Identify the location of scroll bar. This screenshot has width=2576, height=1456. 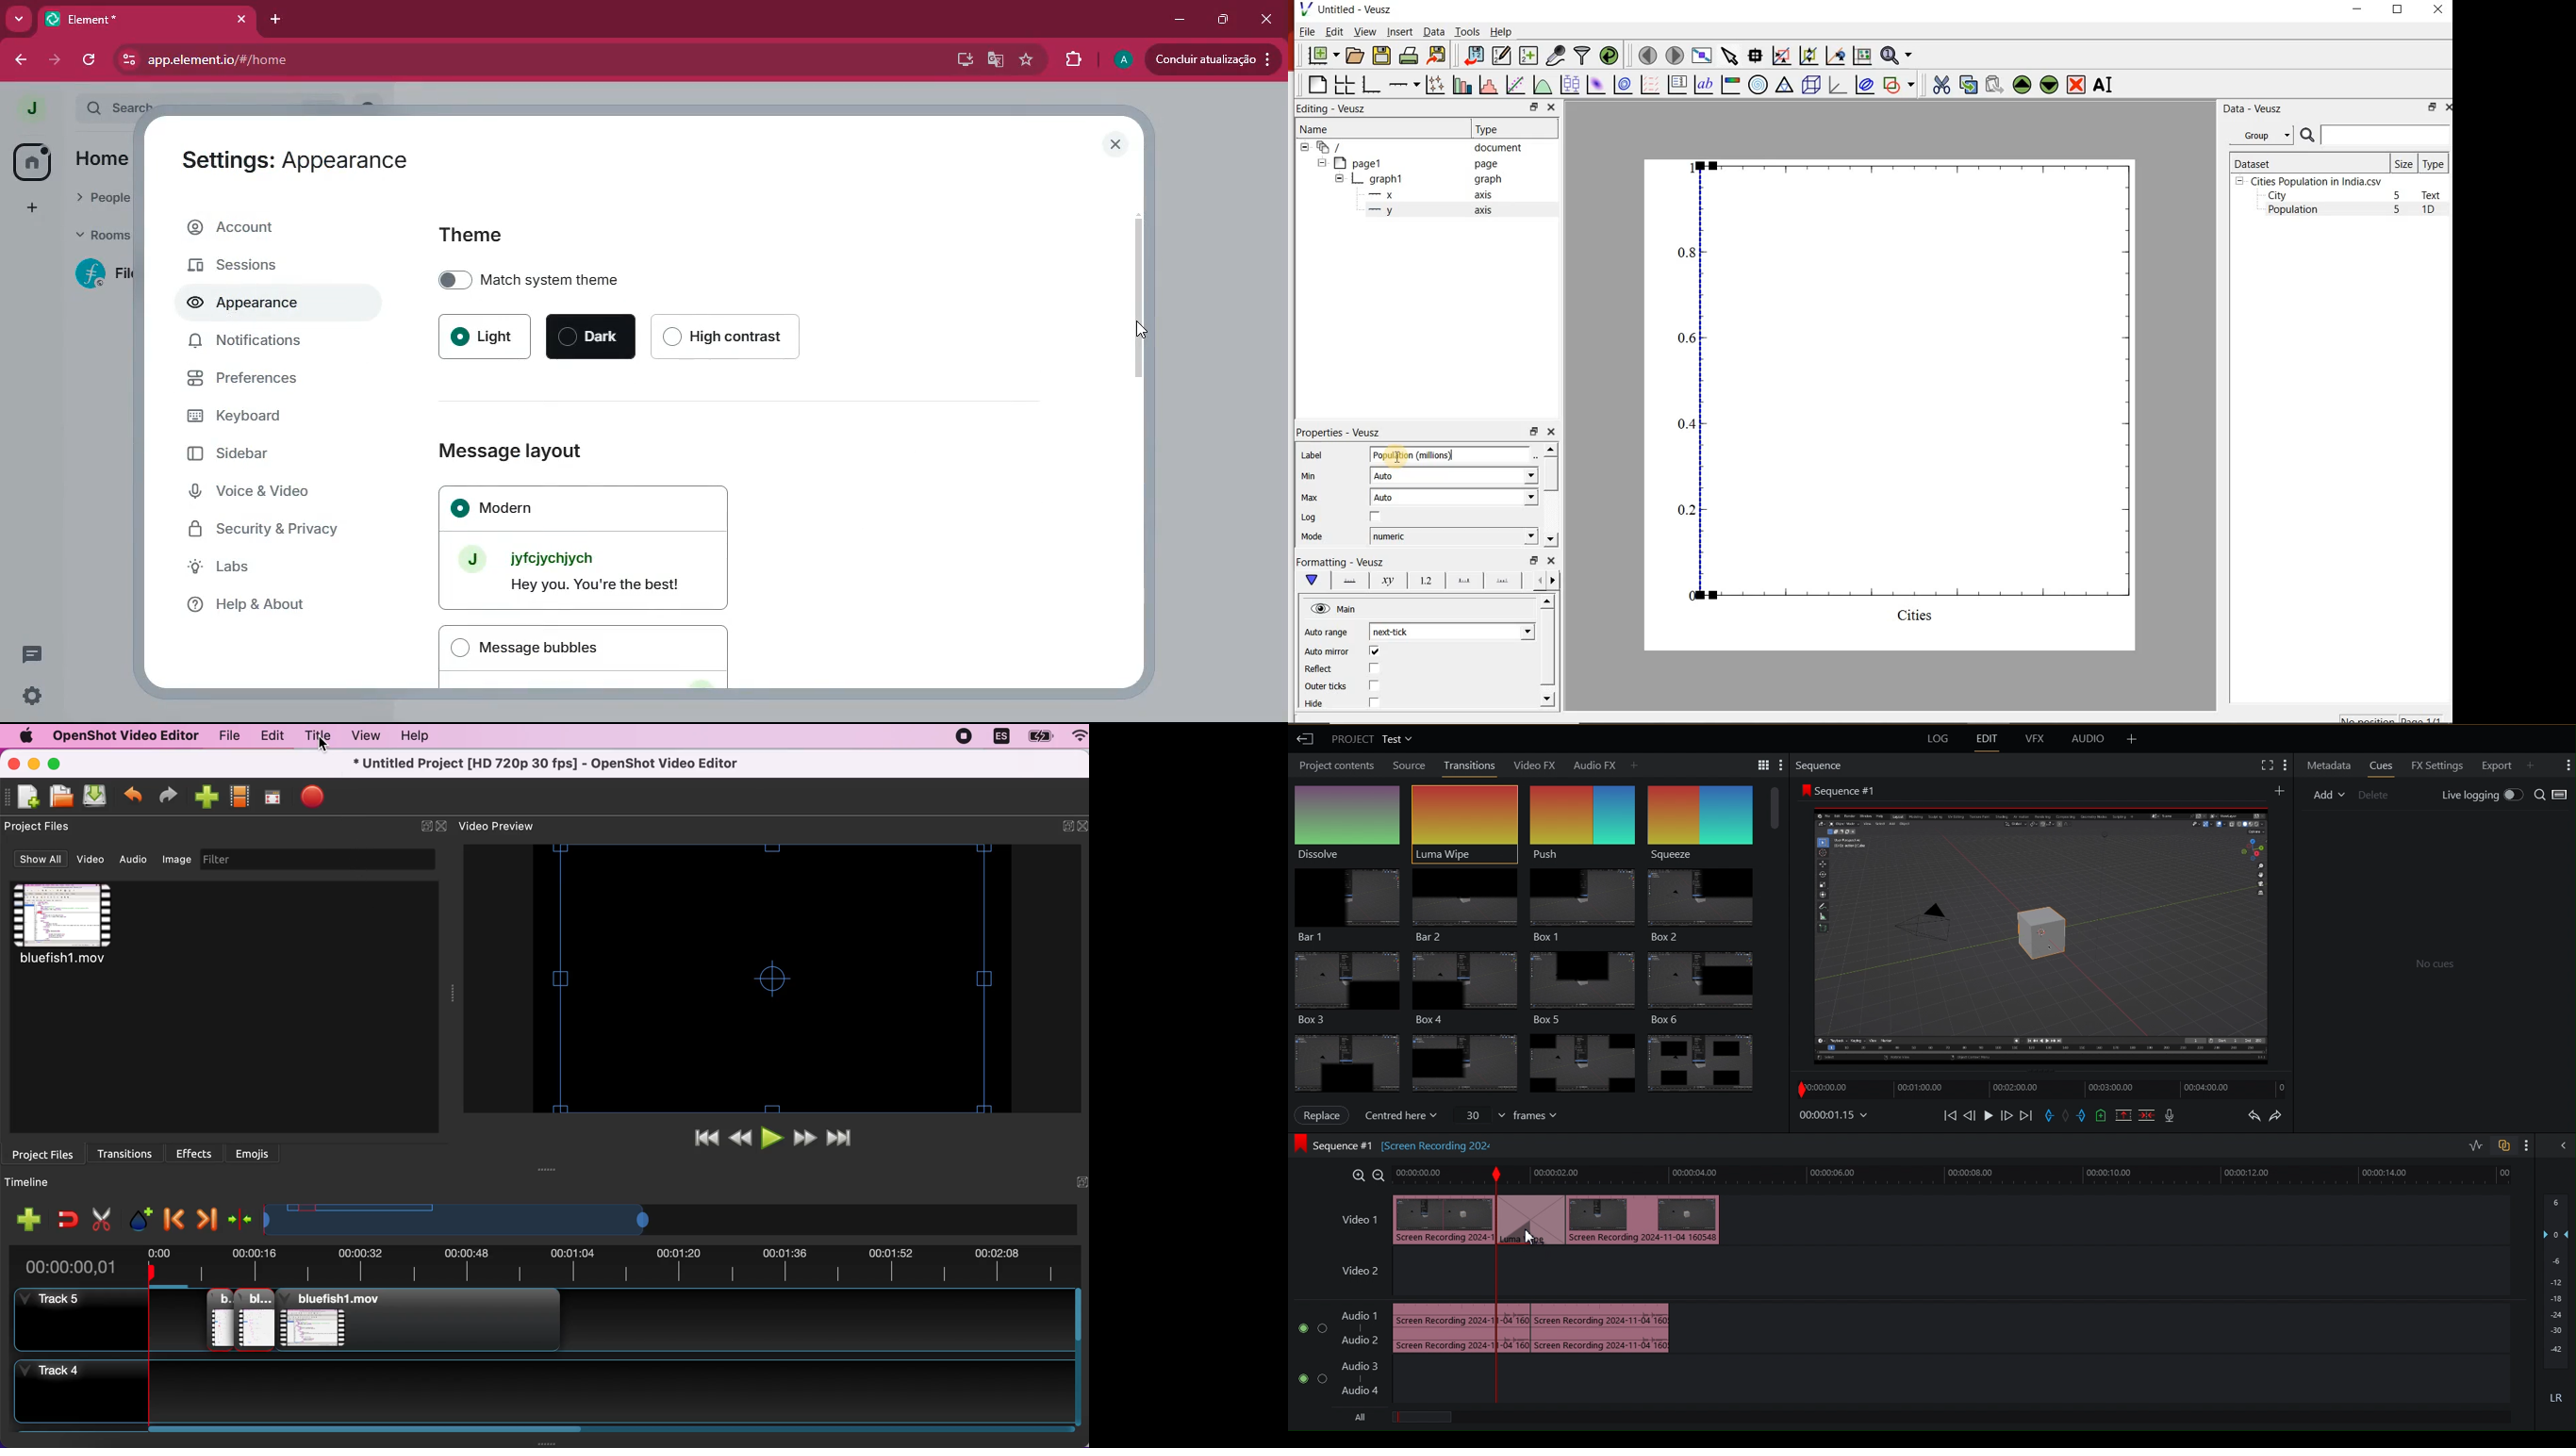
(1139, 296).